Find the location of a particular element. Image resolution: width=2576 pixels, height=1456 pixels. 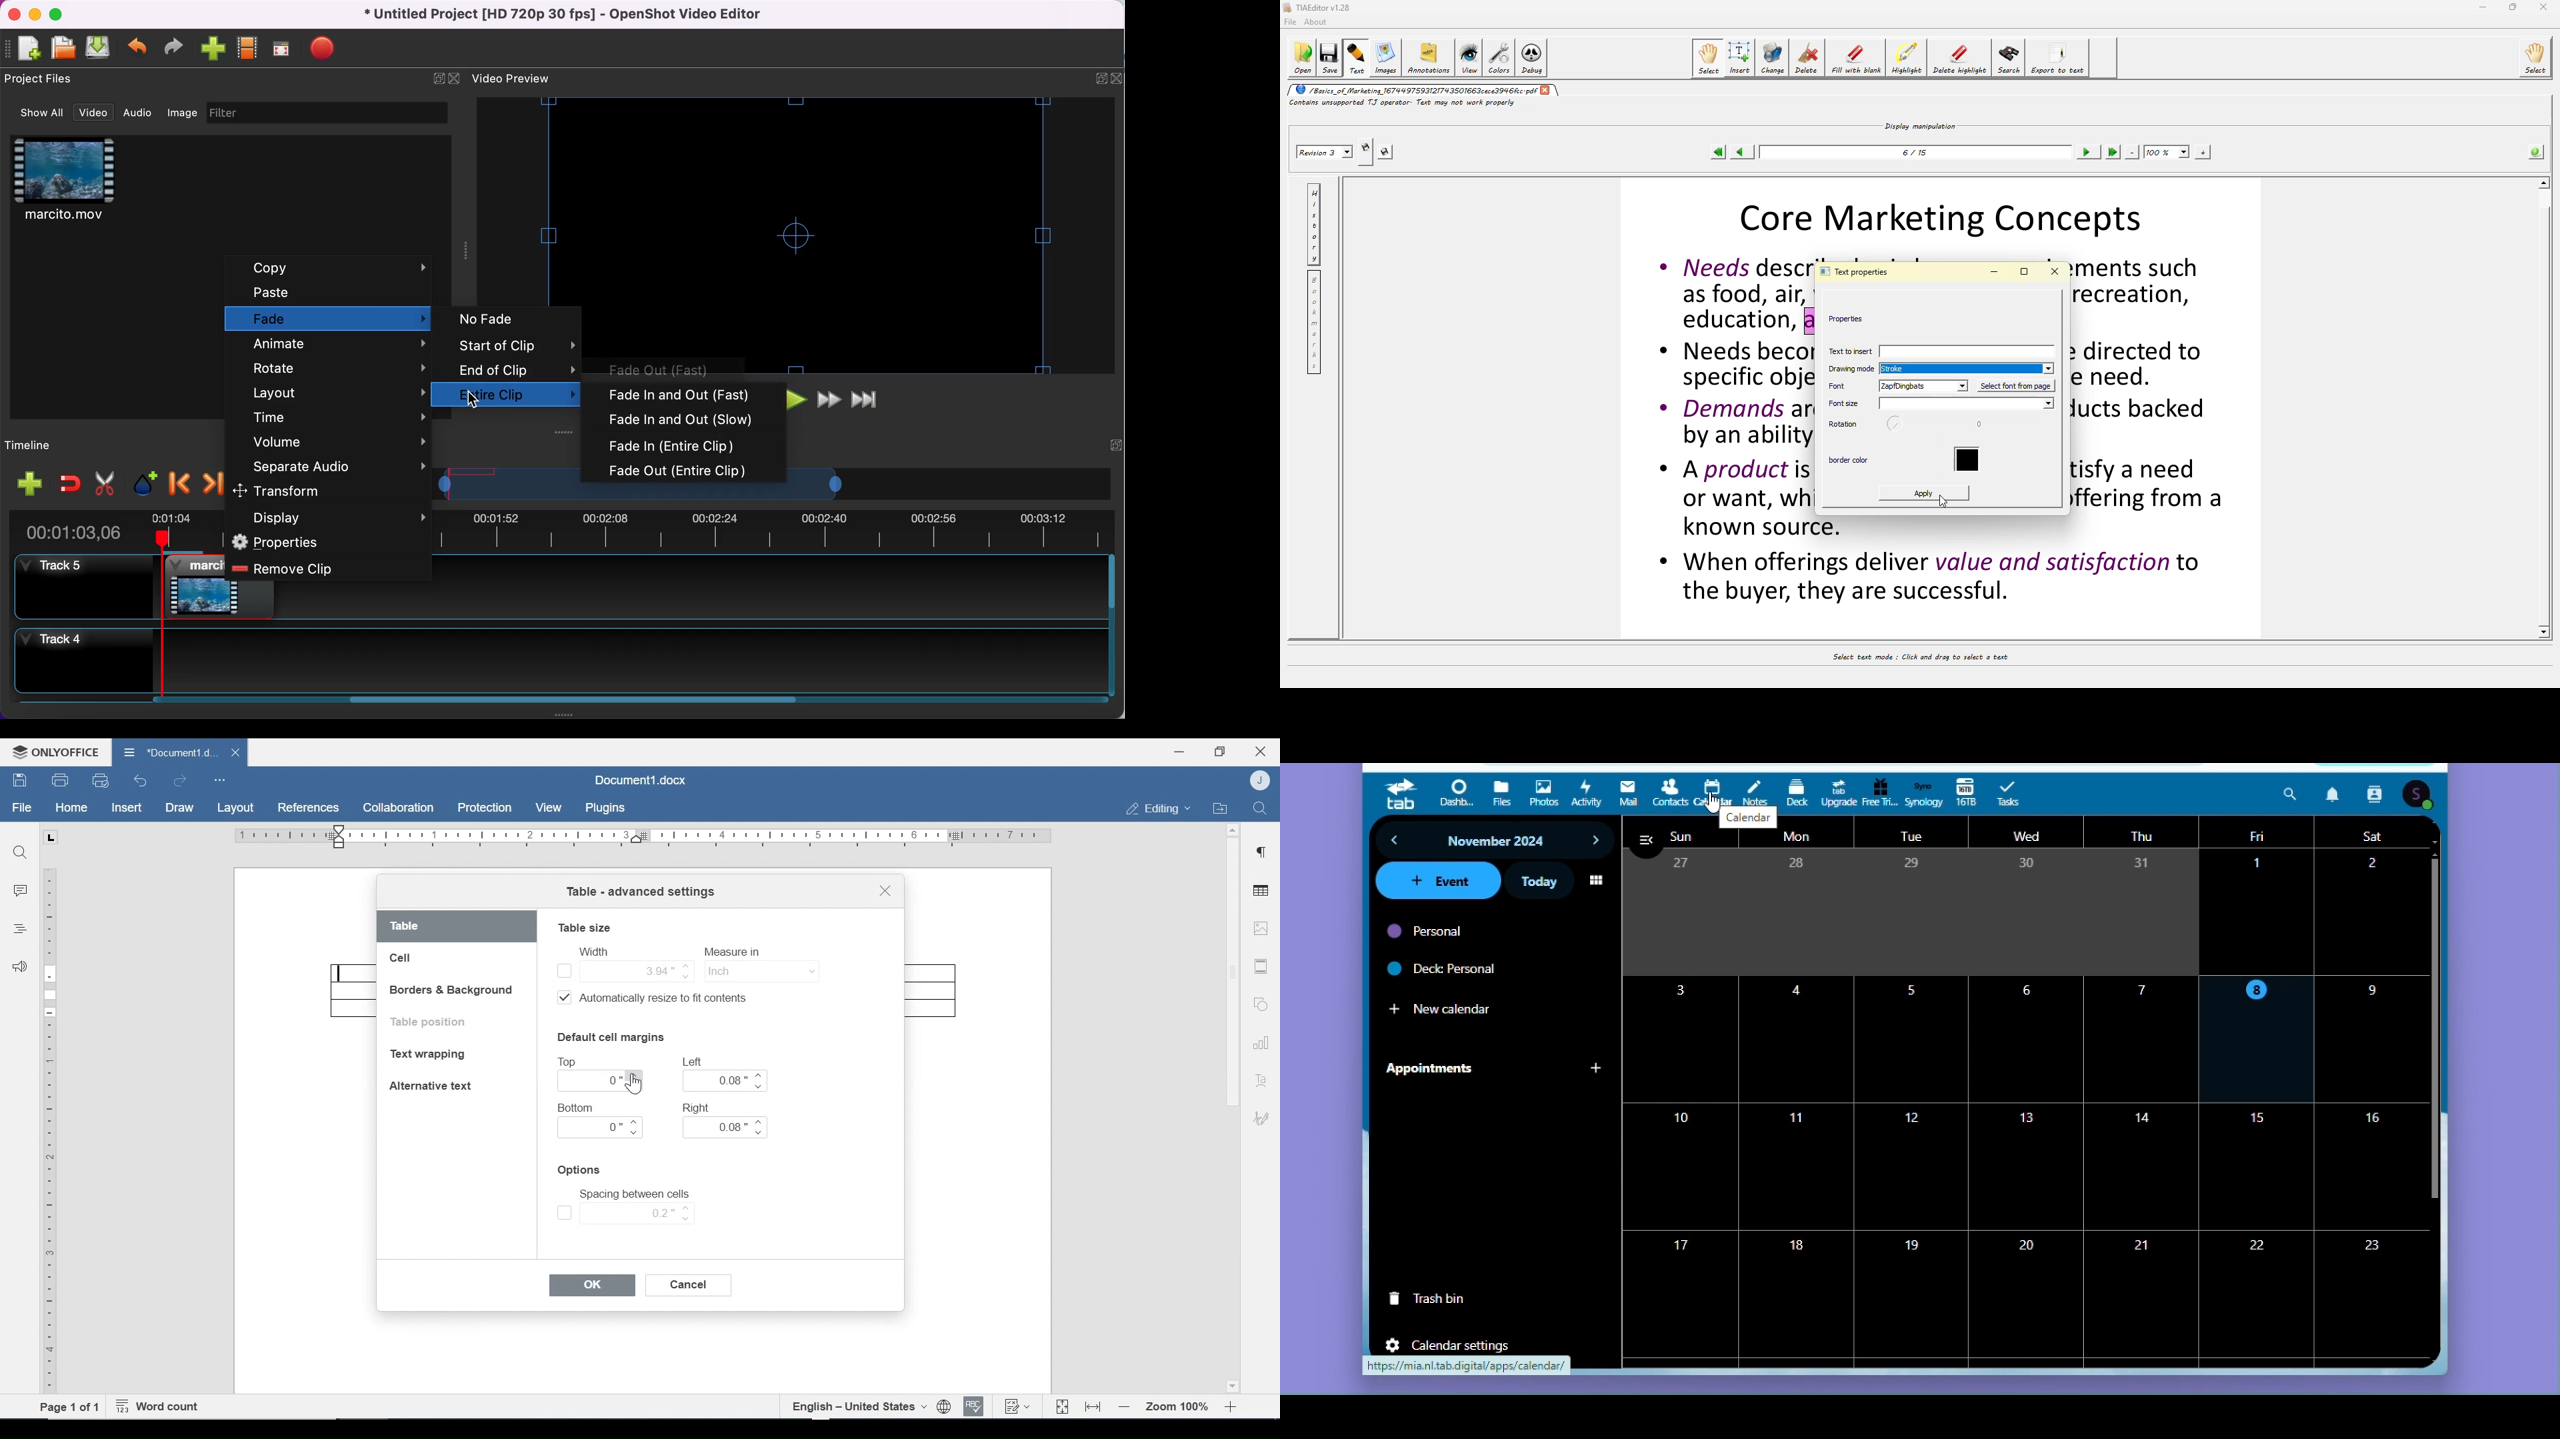

Document1.docx is located at coordinates (642, 778).